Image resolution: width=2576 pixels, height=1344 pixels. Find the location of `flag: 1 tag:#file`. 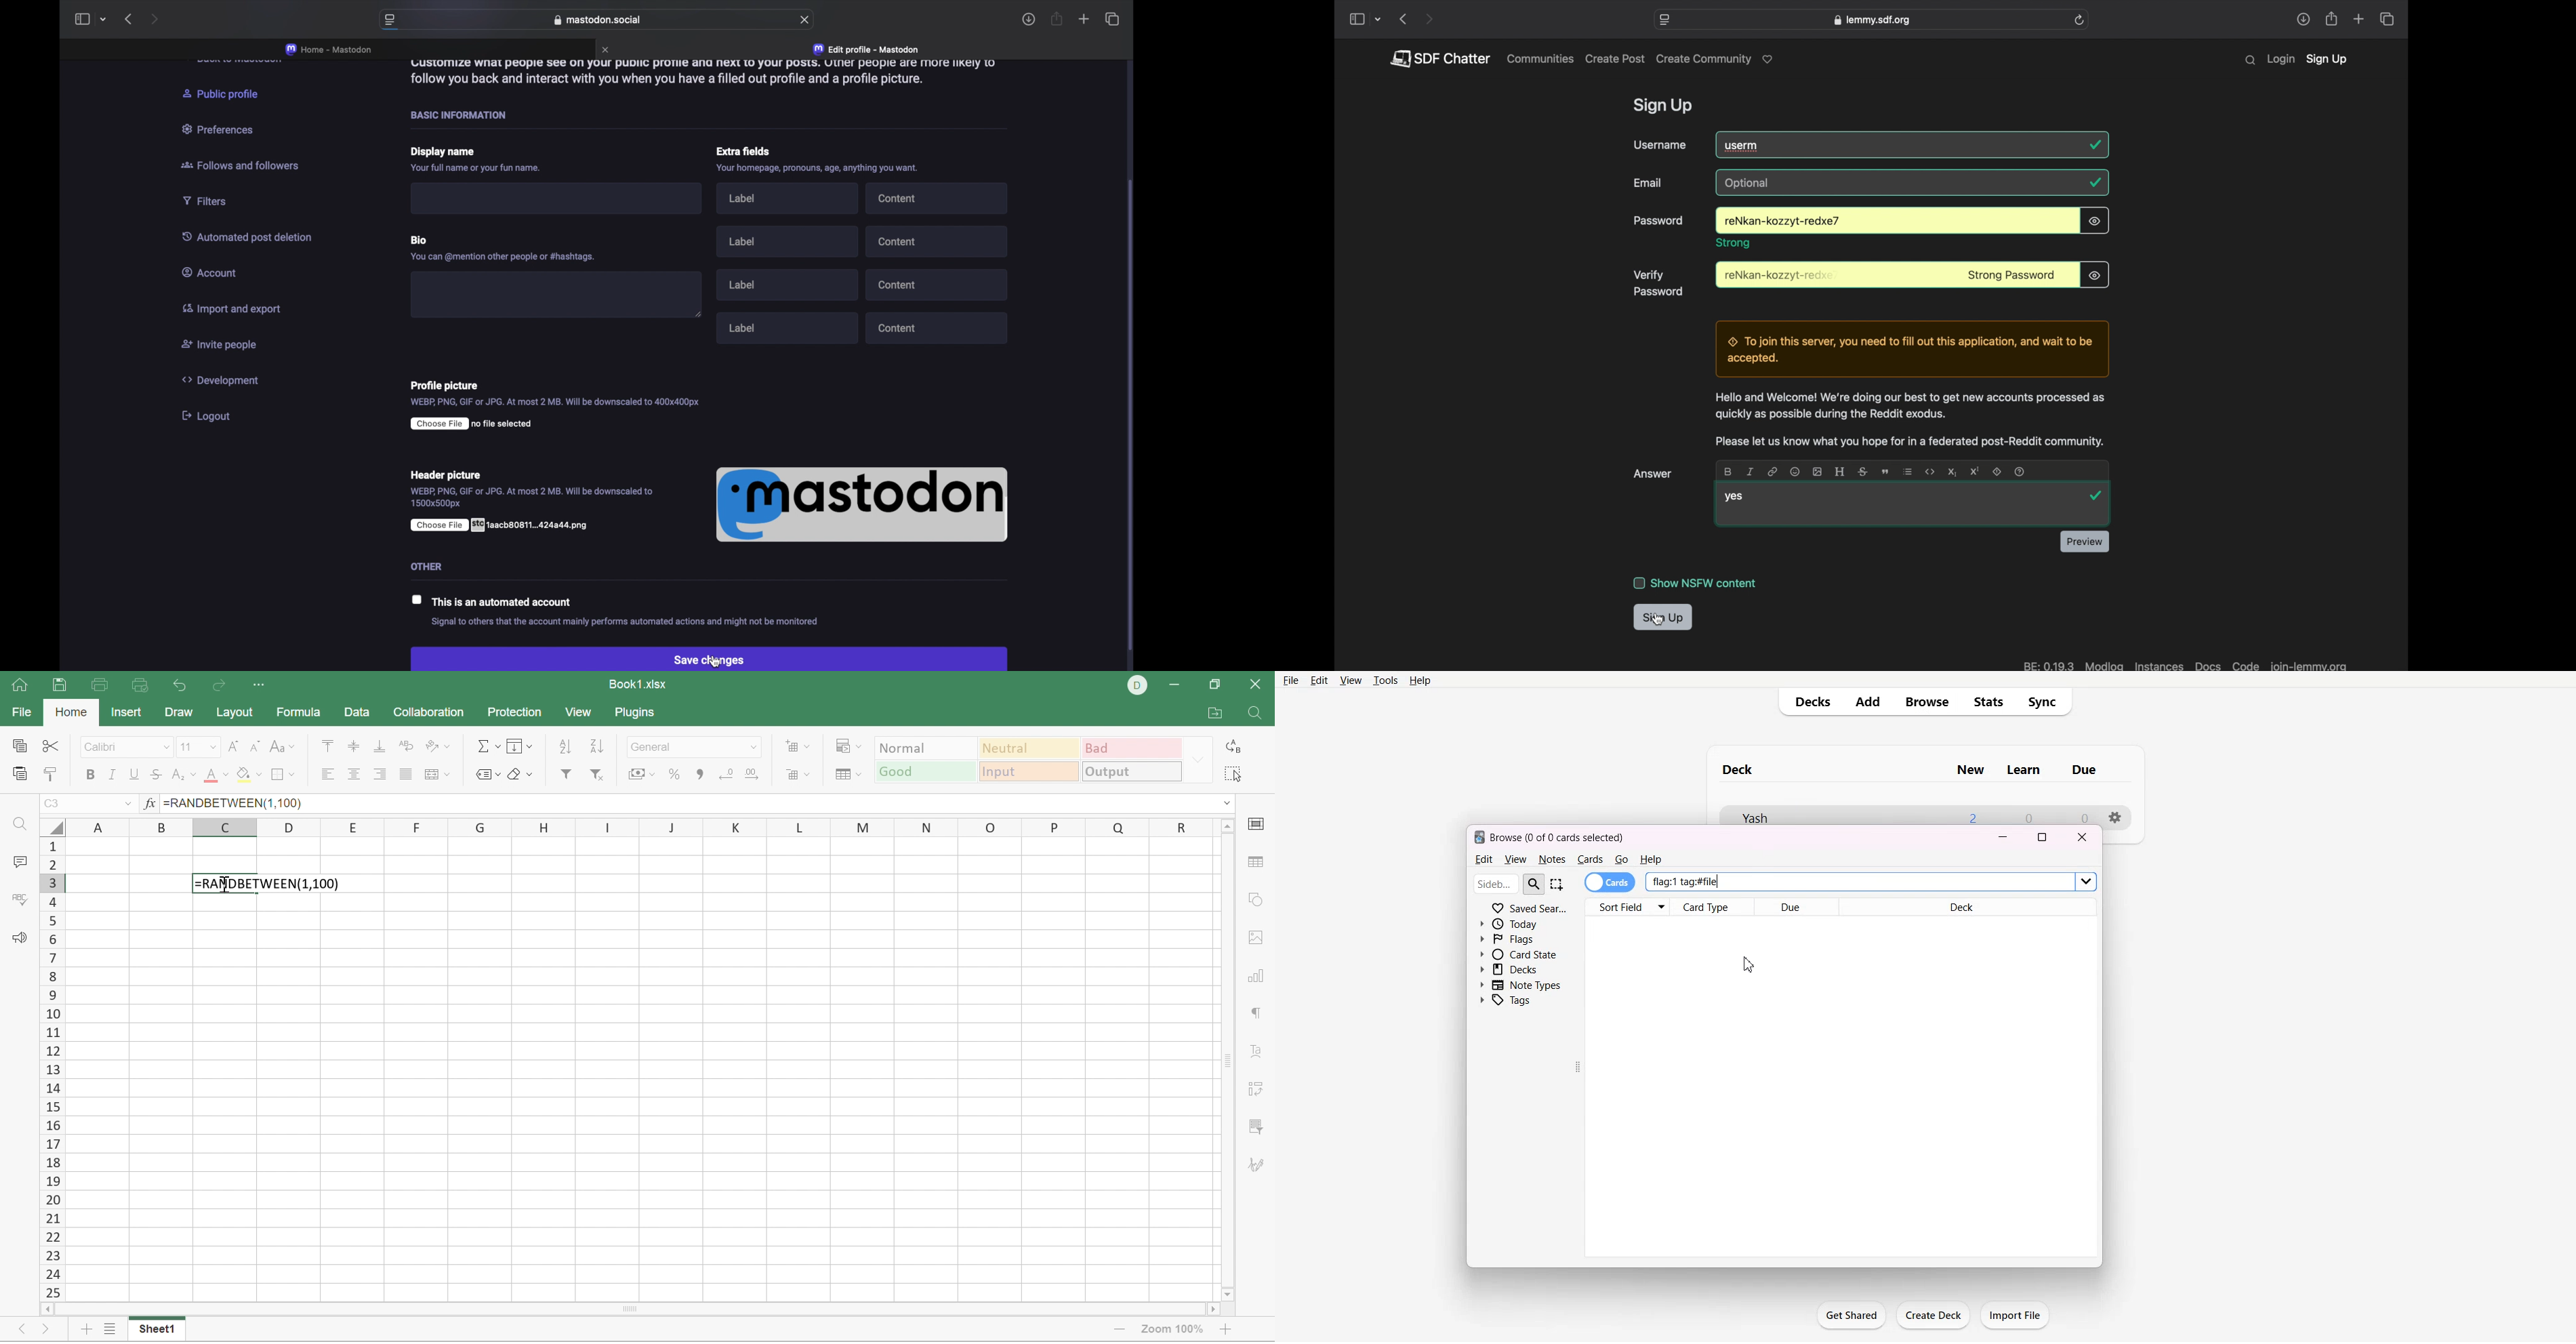

flag: 1 tag:#file is located at coordinates (1870, 880).